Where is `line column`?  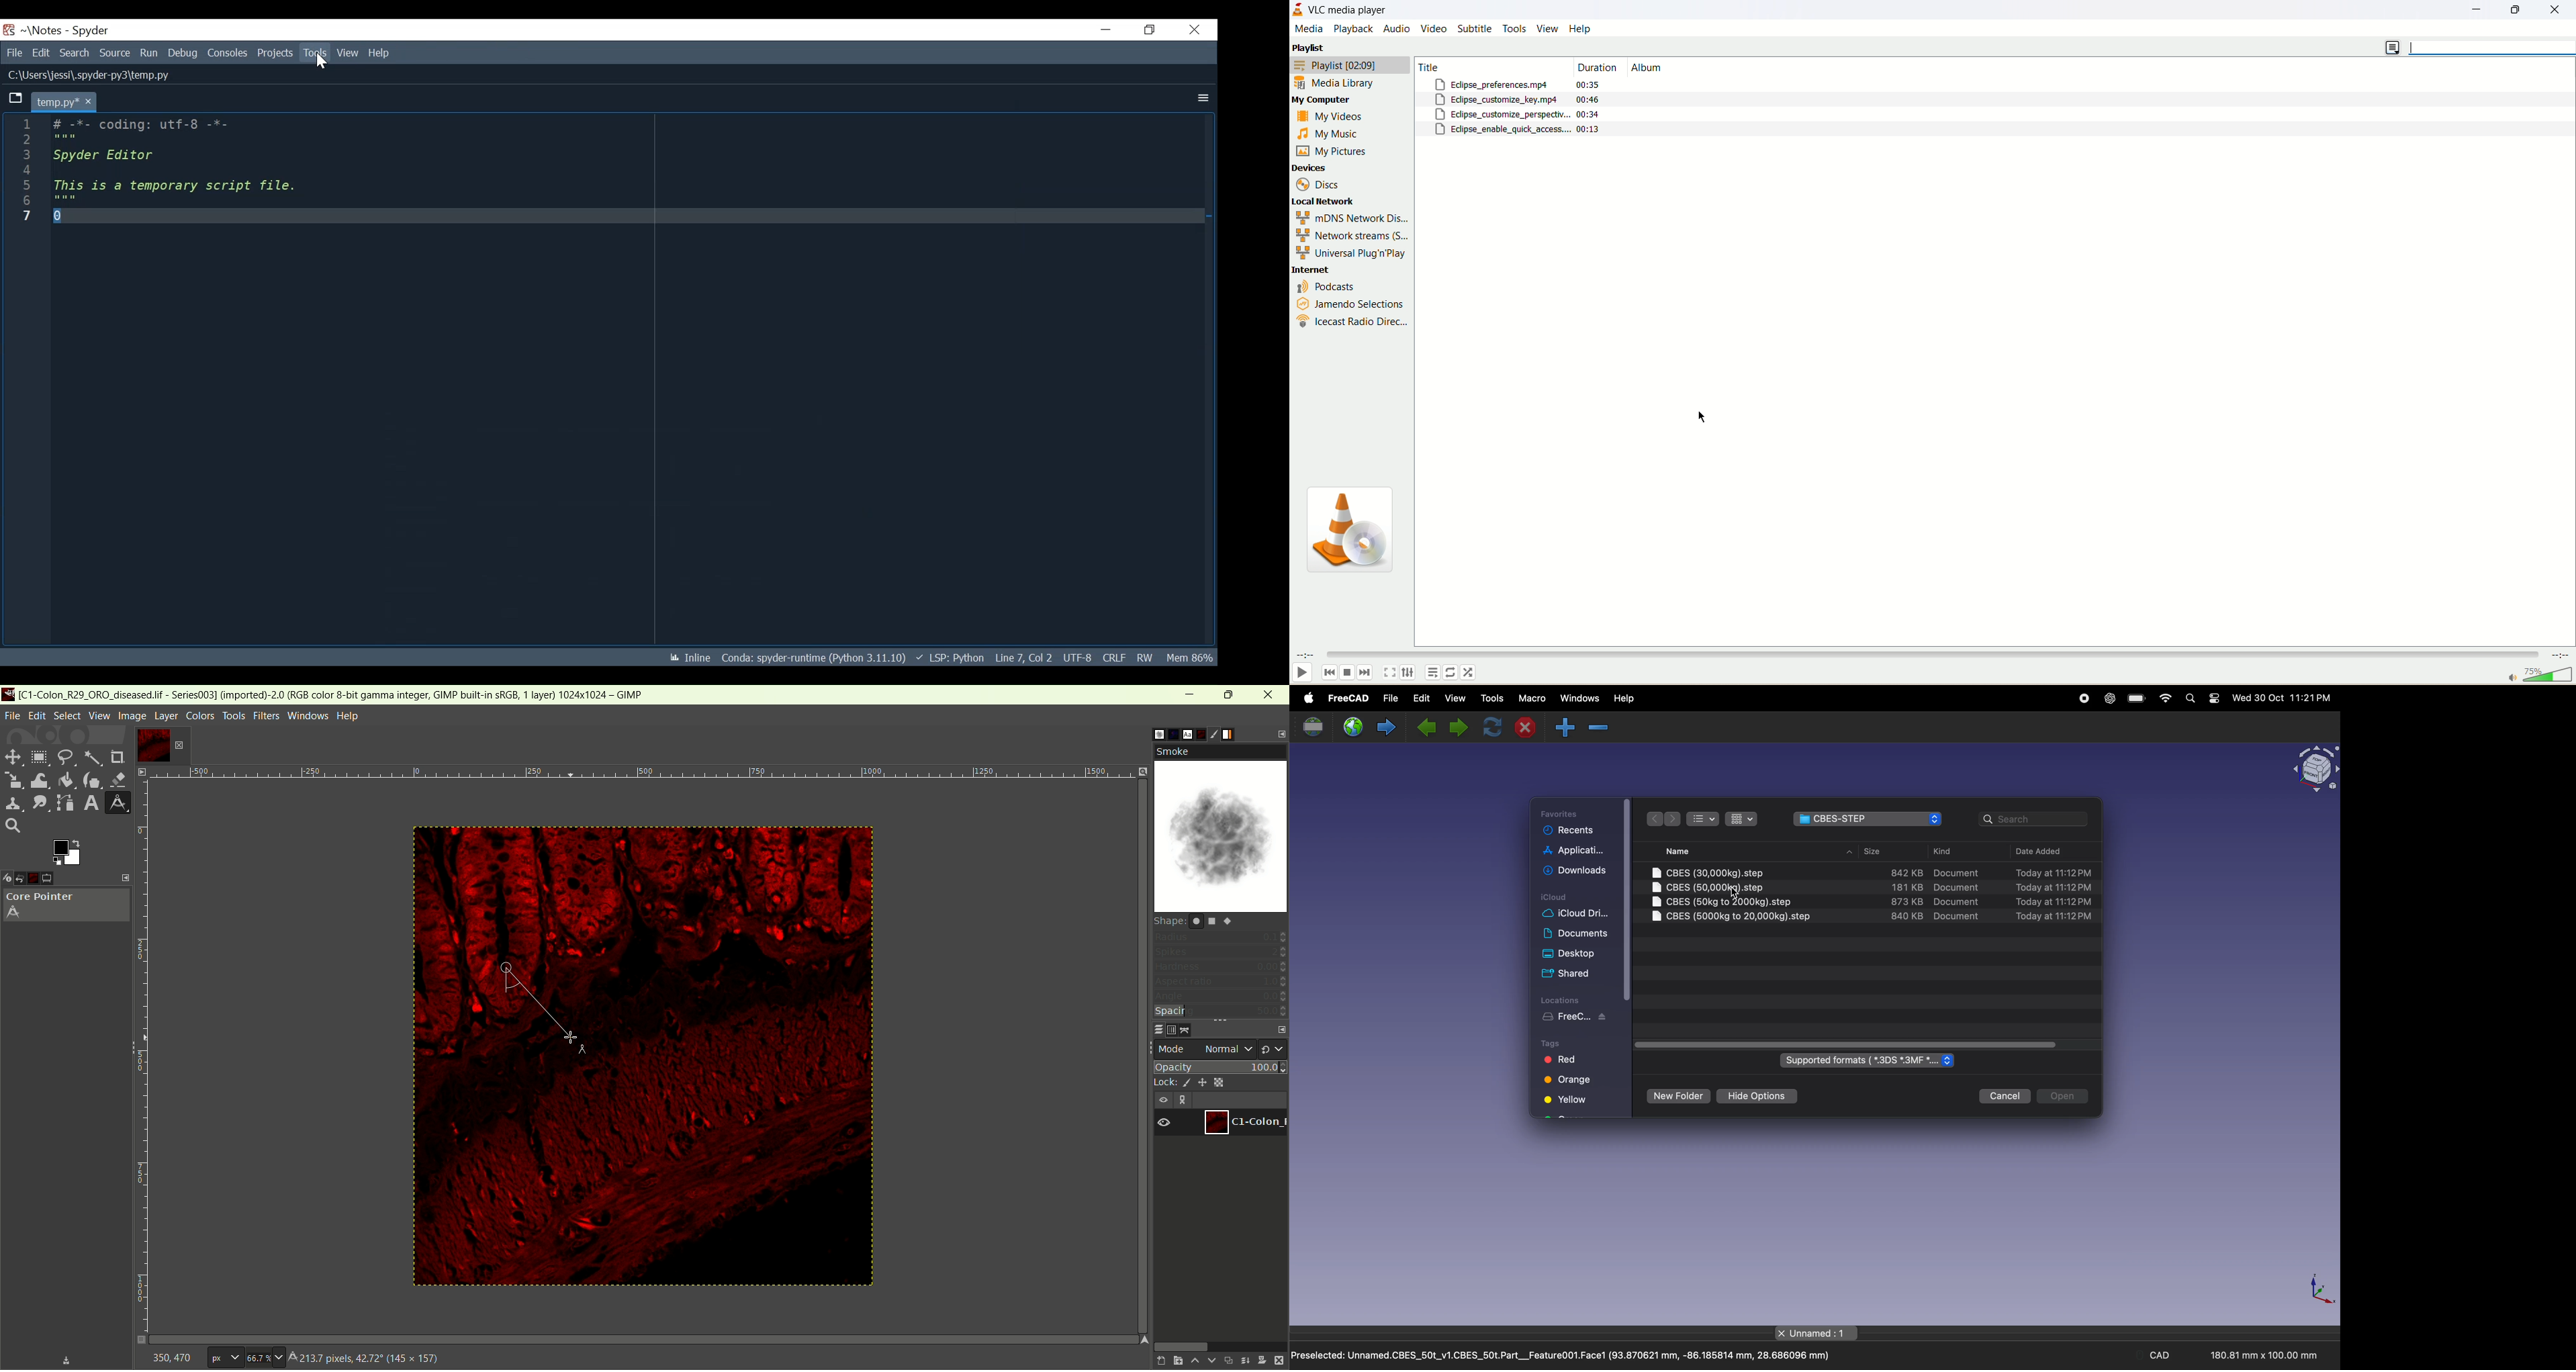 line column is located at coordinates (29, 381).